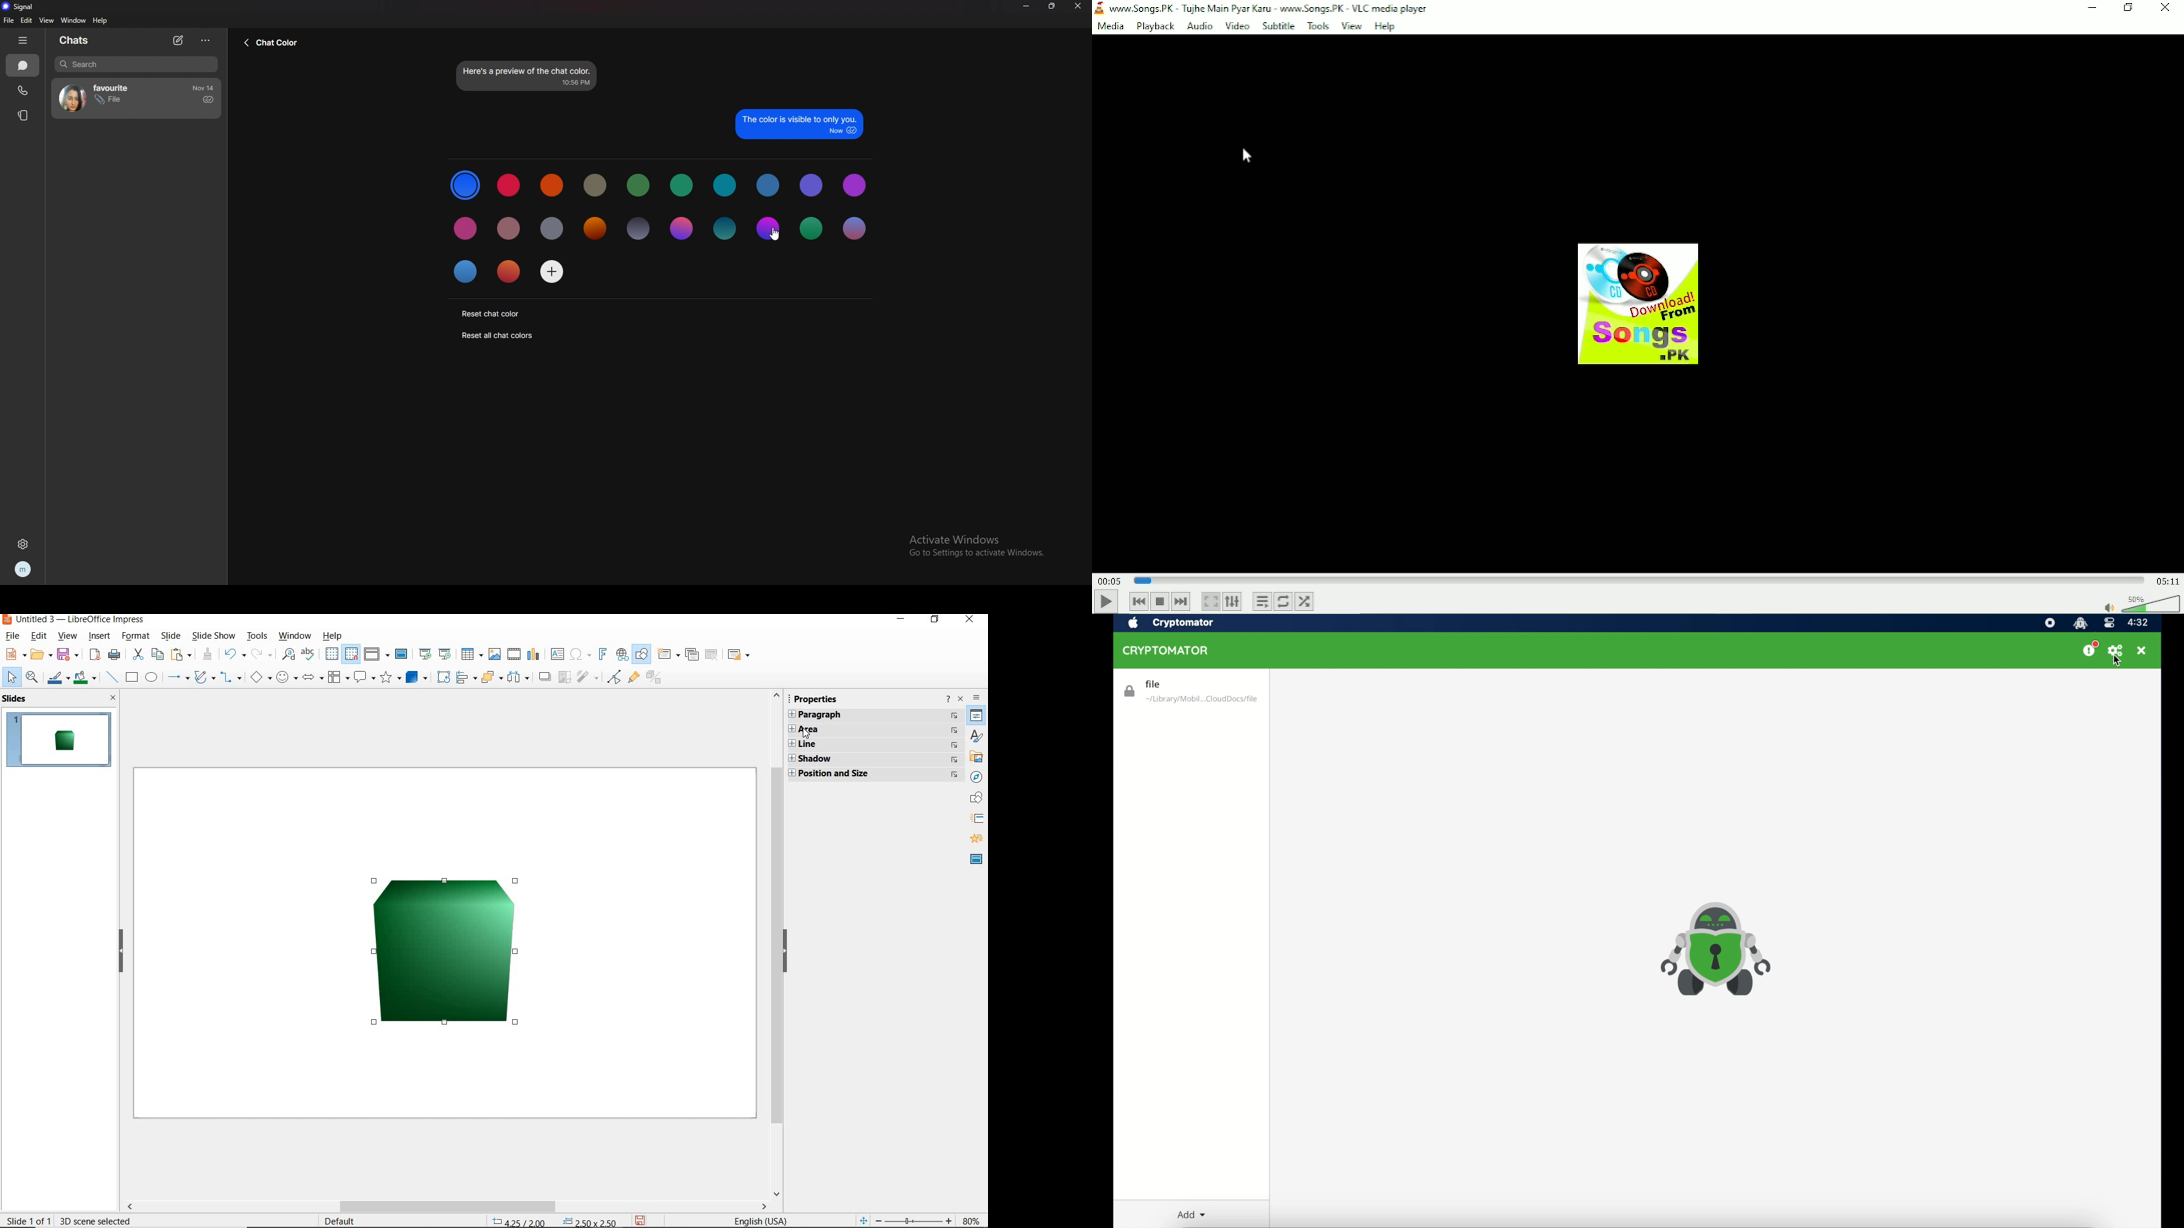 This screenshot has height=1232, width=2184. Describe the element at coordinates (812, 230) in the screenshot. I see `color` at that location.